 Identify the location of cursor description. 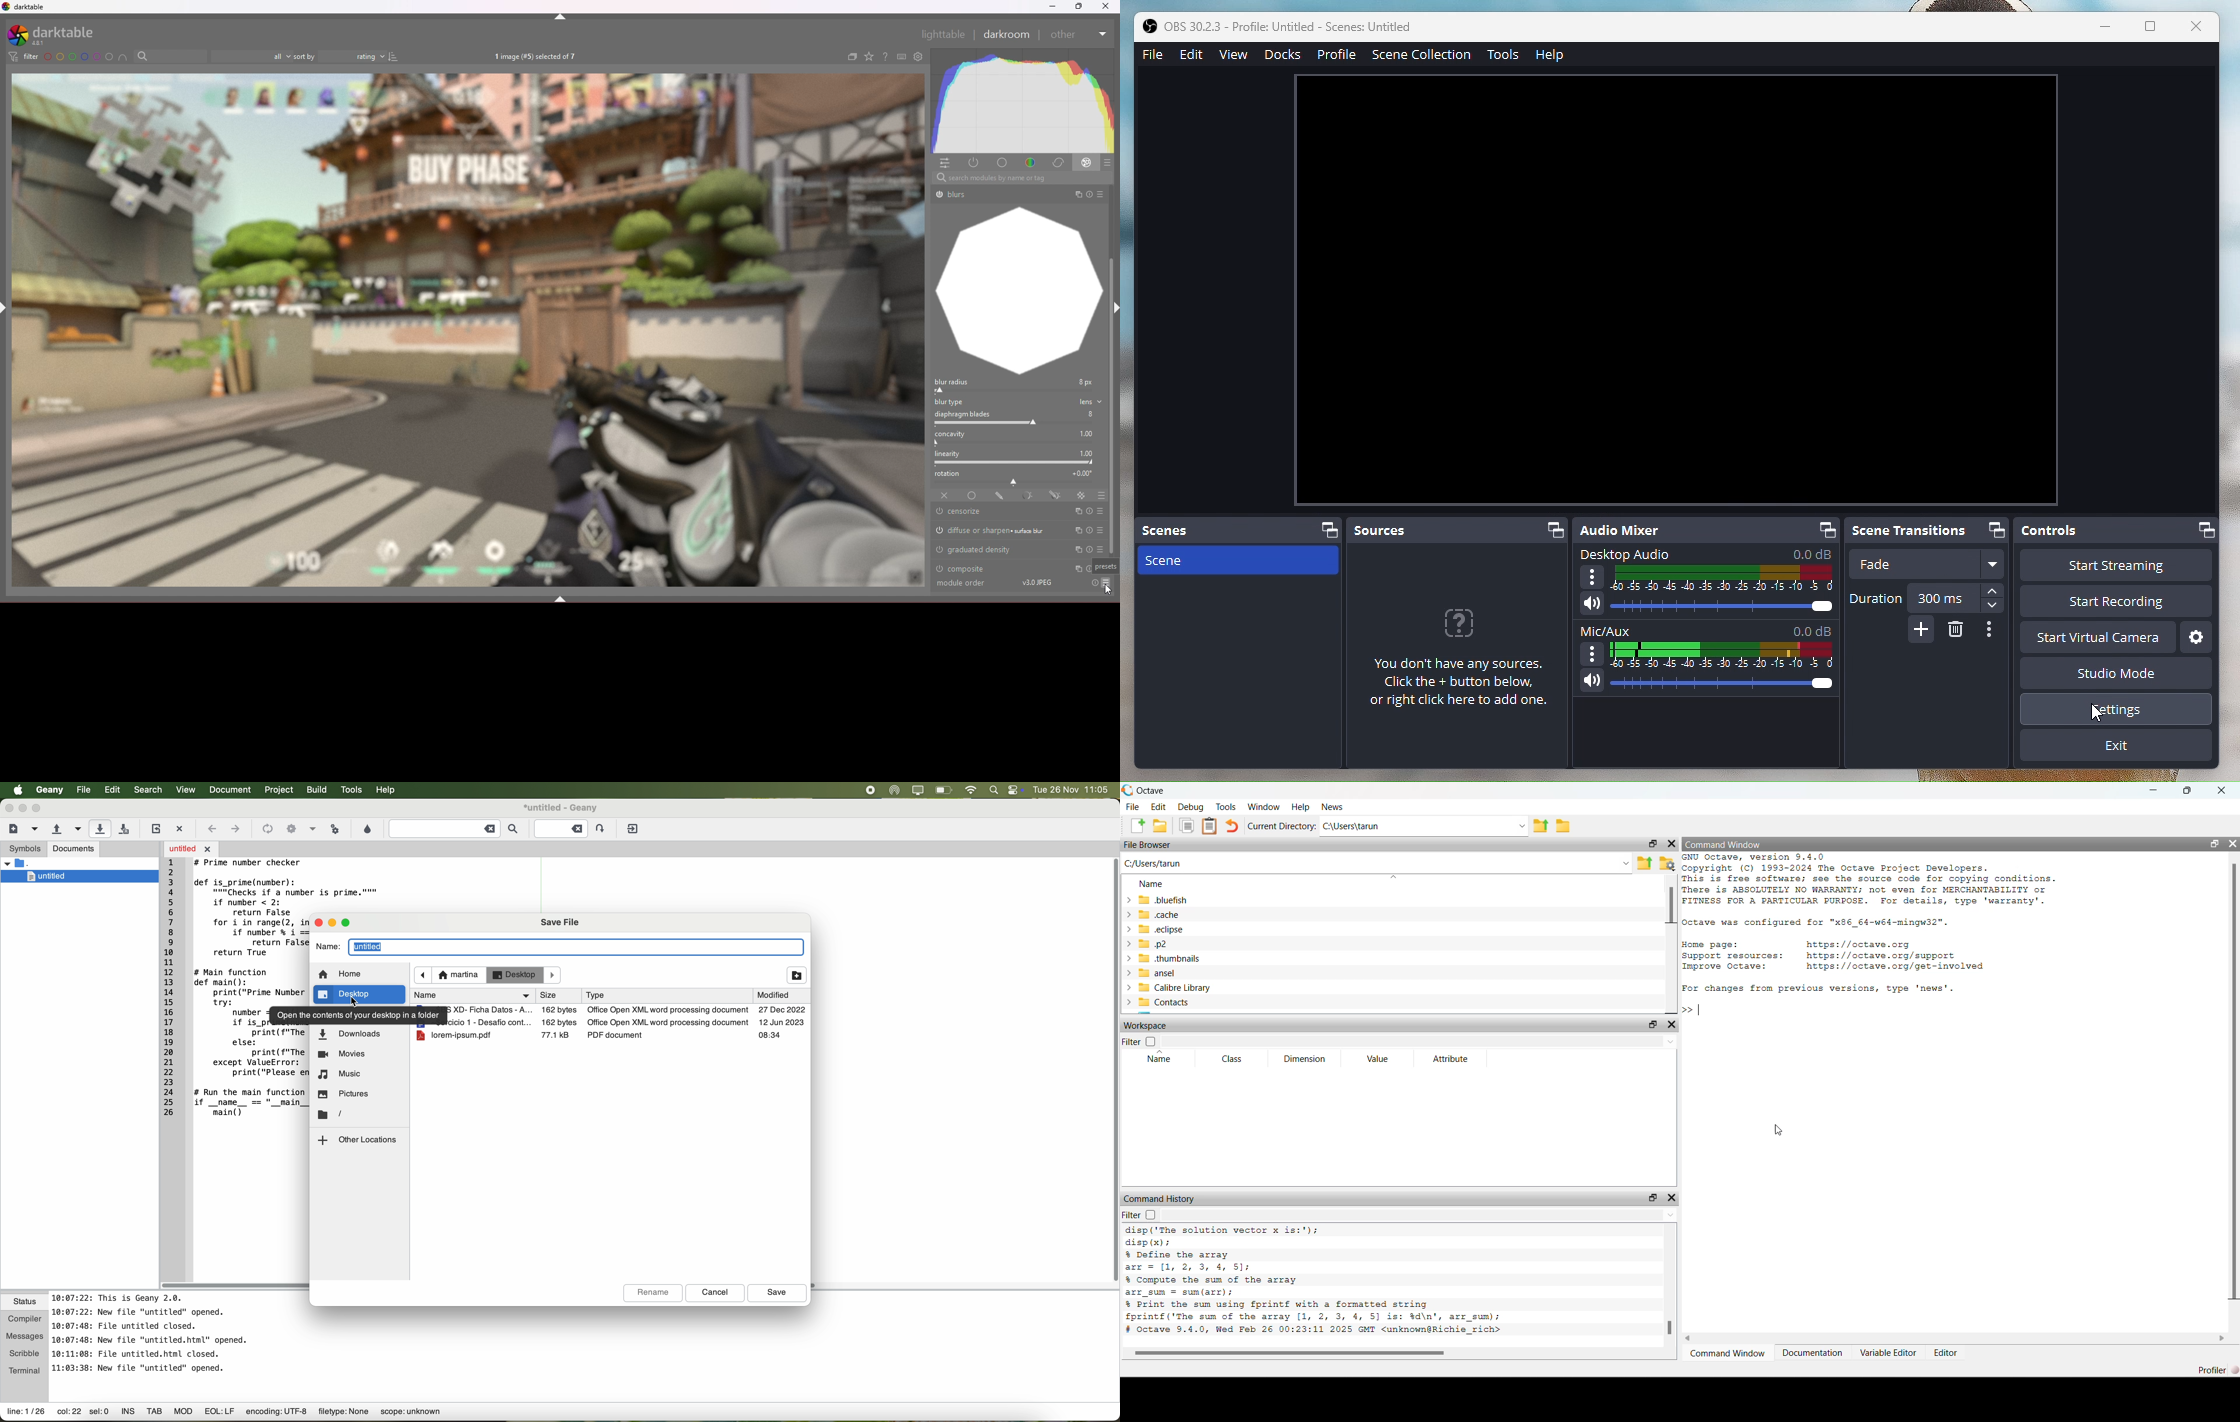
(1105, 566).